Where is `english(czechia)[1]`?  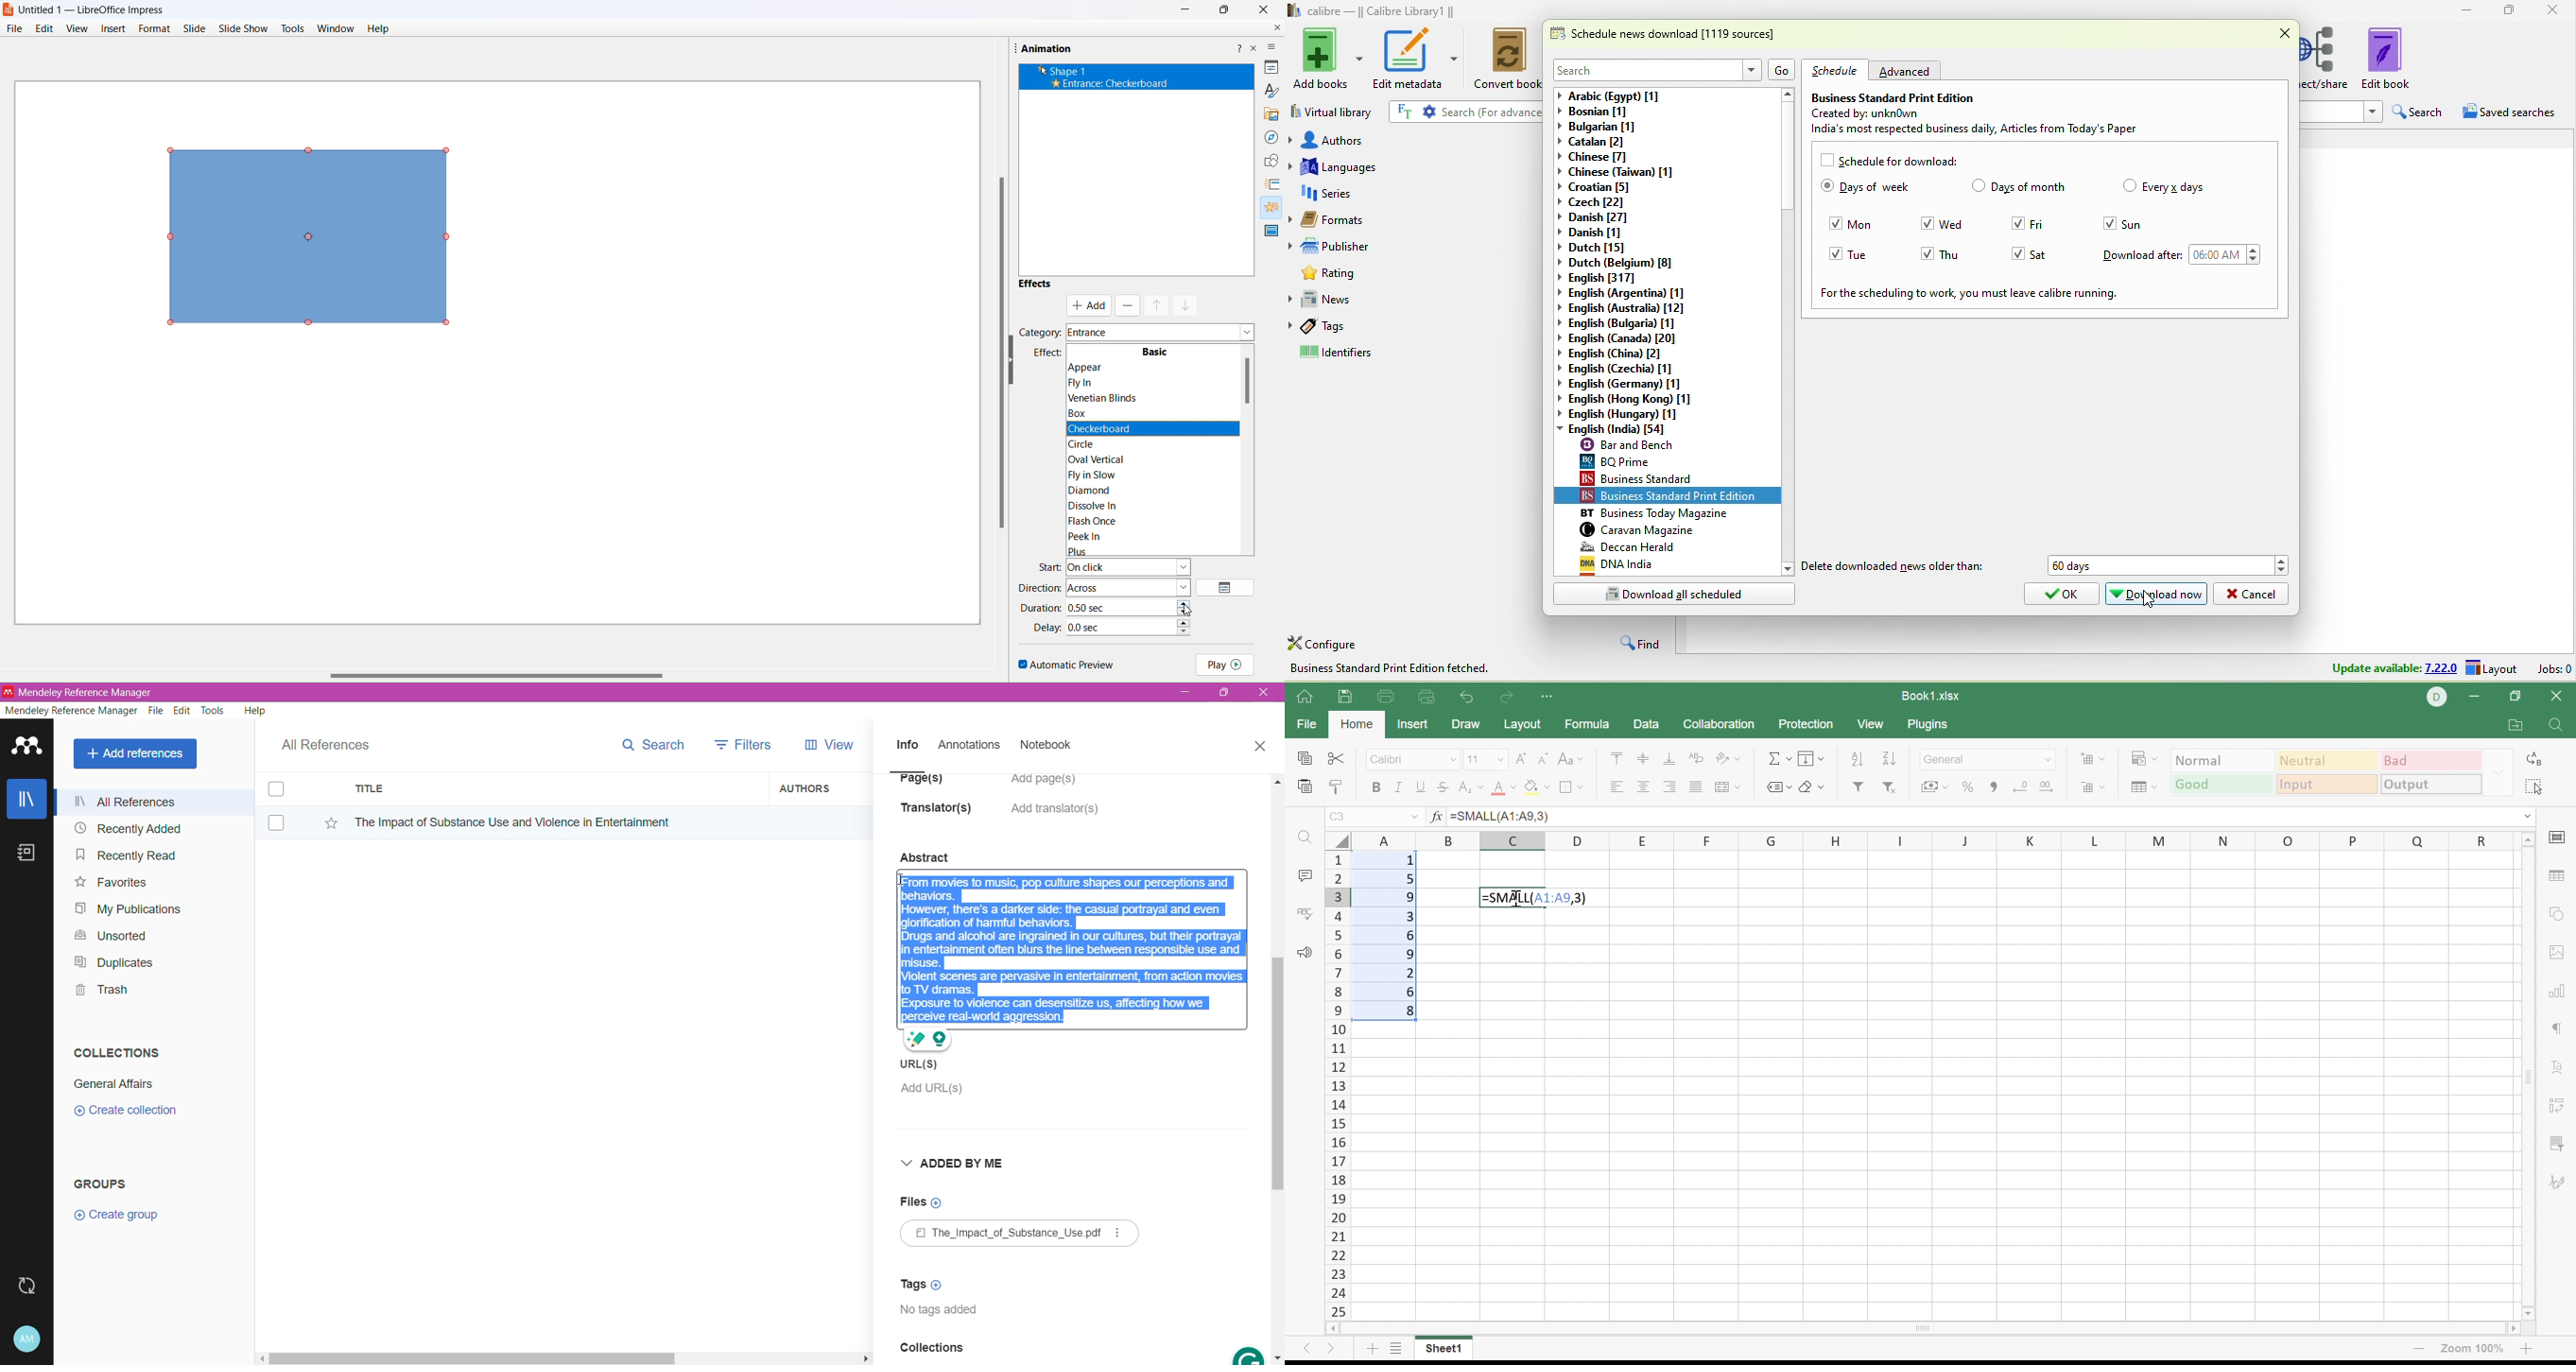 english(czechia)[1] is located at coordinates (1632, 369).